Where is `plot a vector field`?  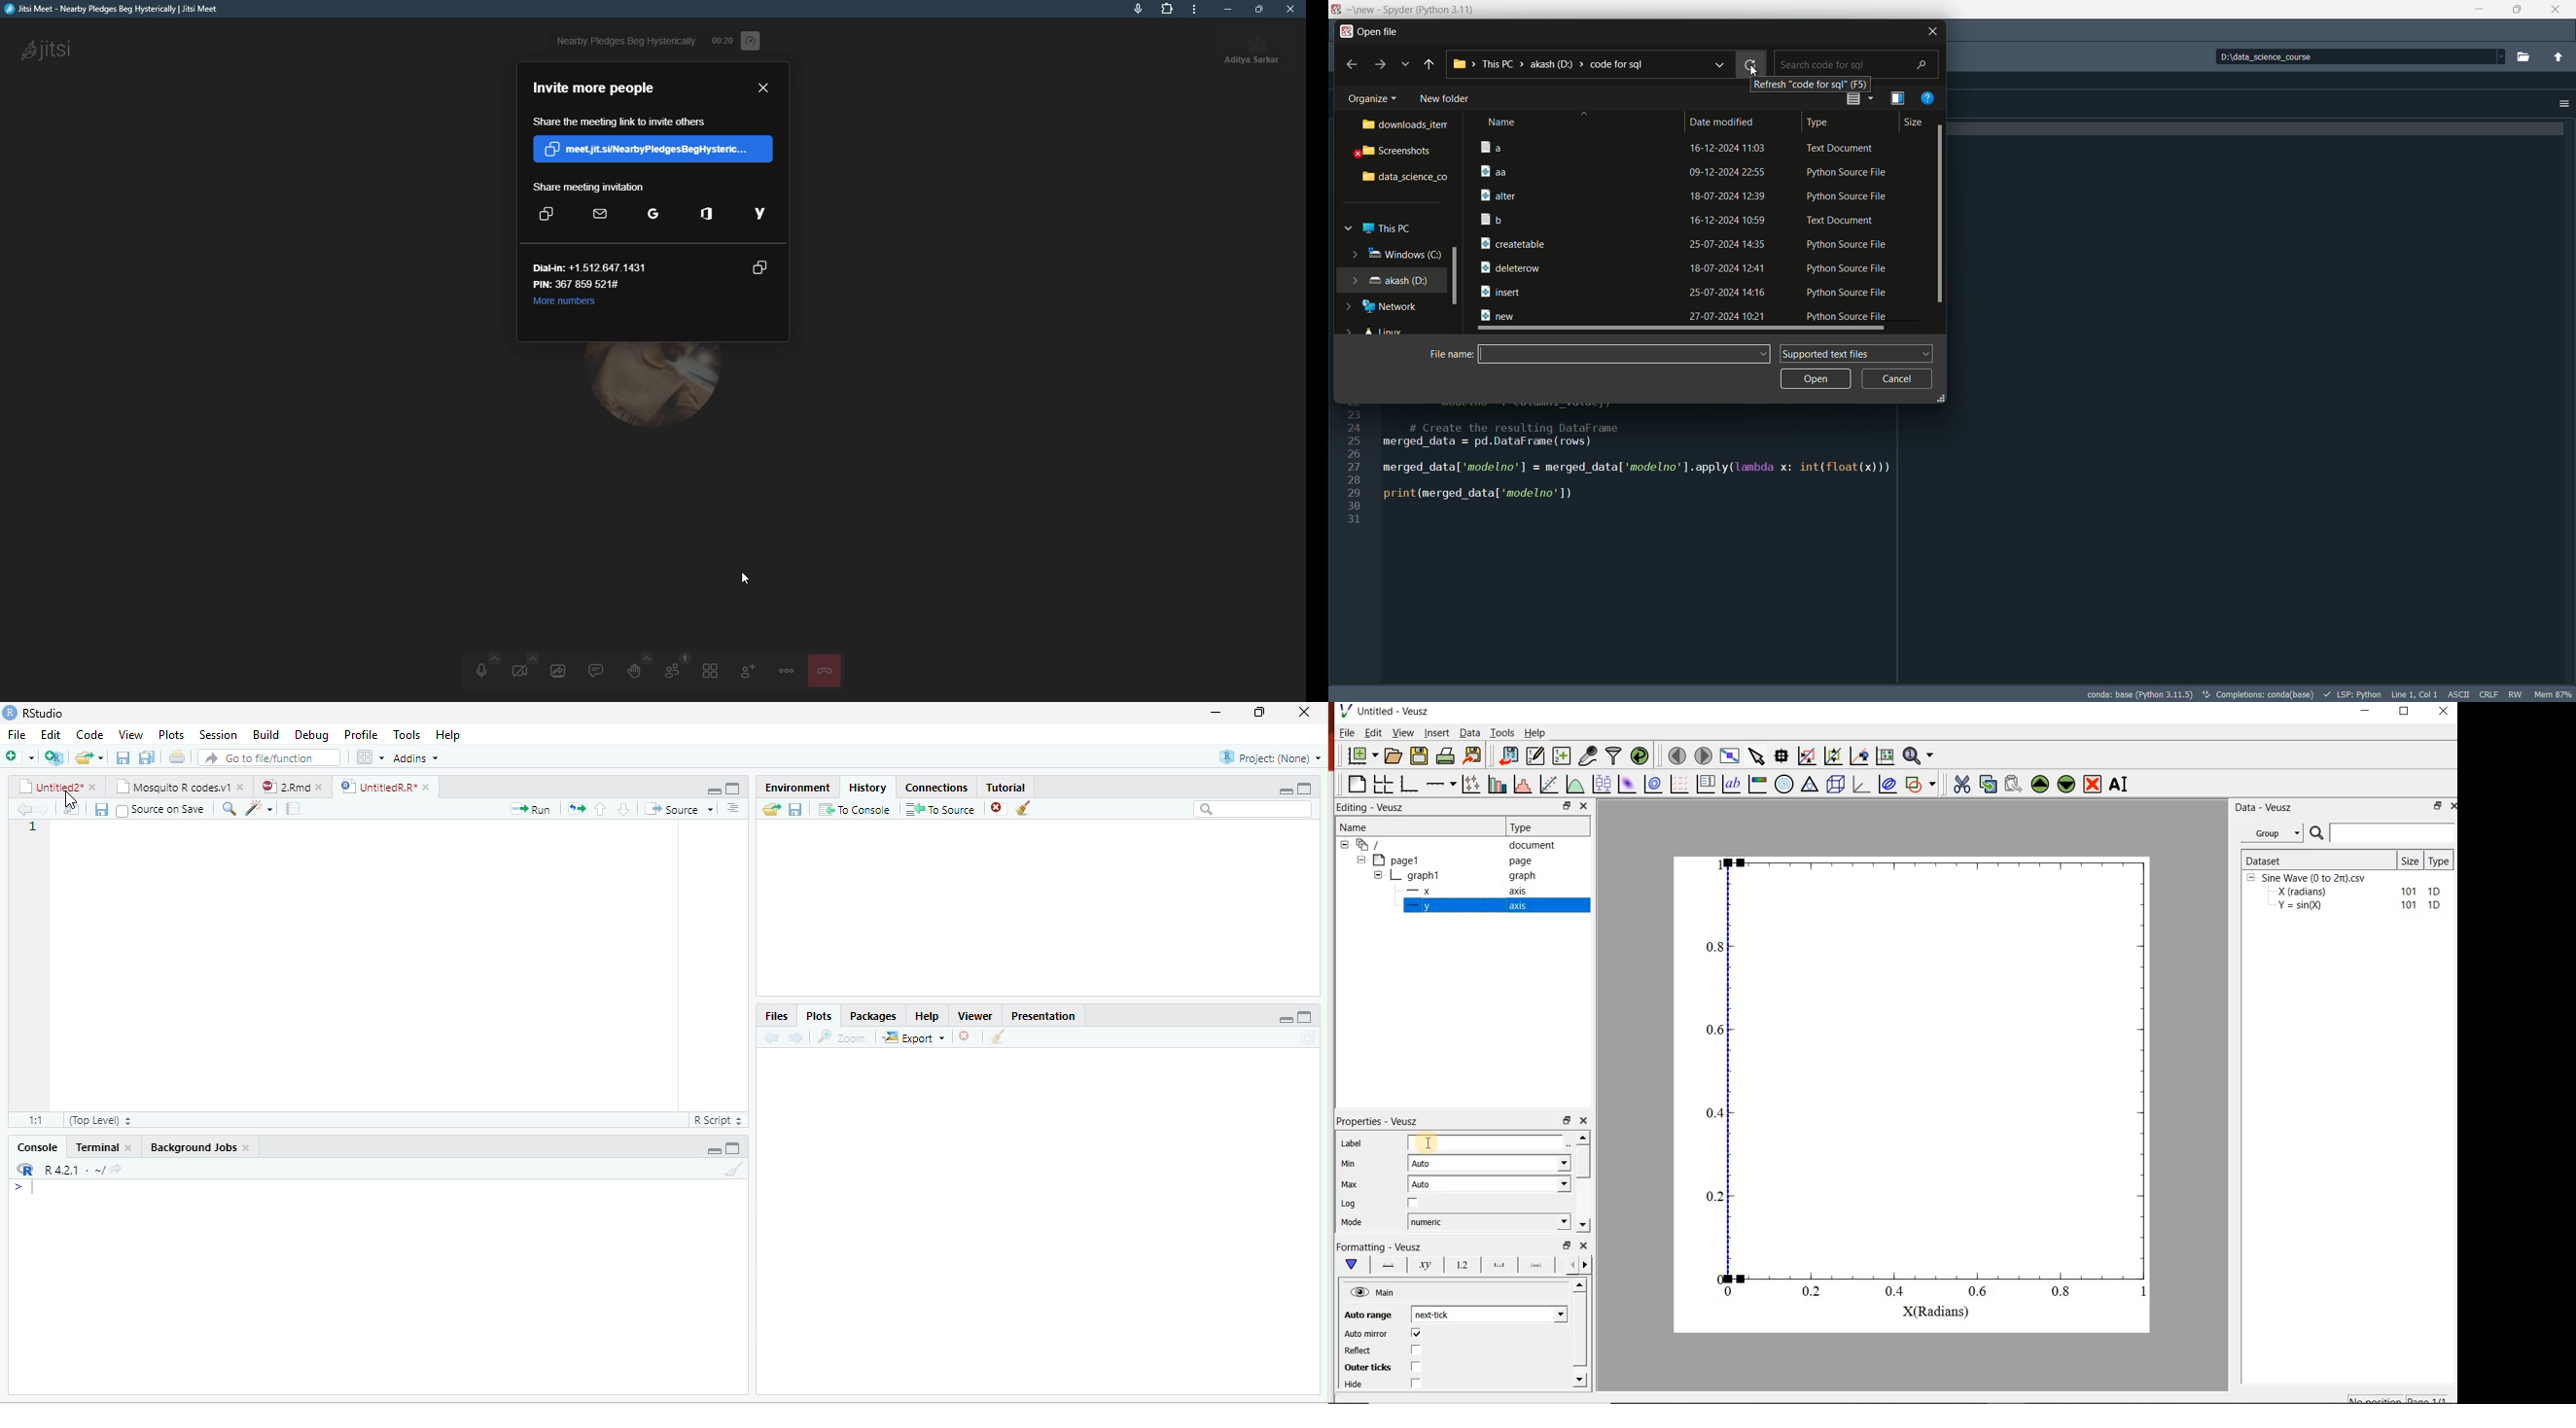 plot a vector field is located at coordinates (1680, 783).